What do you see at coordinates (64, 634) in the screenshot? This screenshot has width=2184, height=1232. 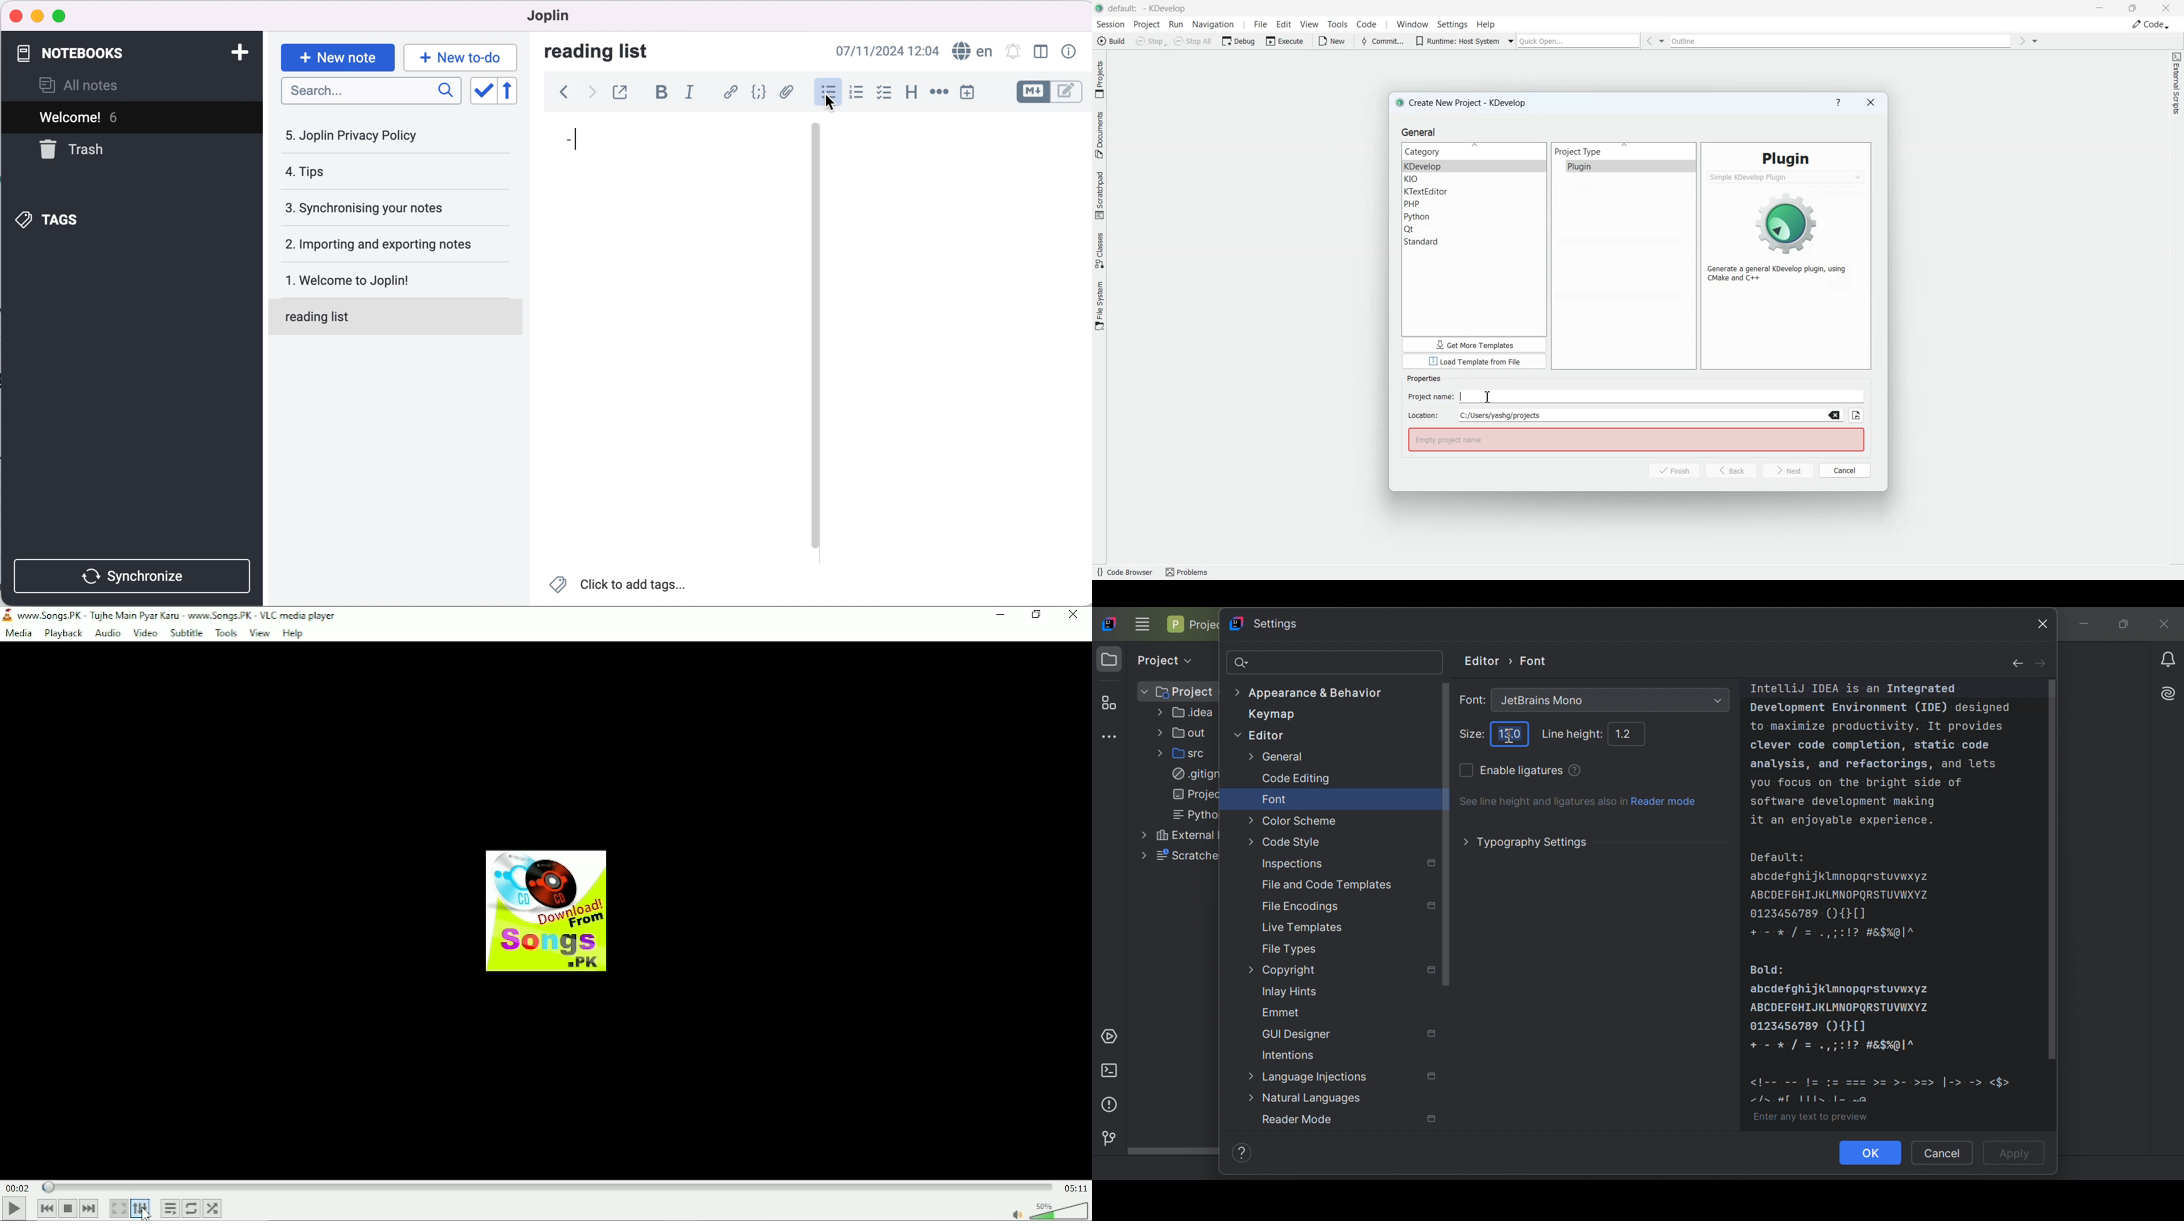 I see `Playback` at bounding box center [64, 634].